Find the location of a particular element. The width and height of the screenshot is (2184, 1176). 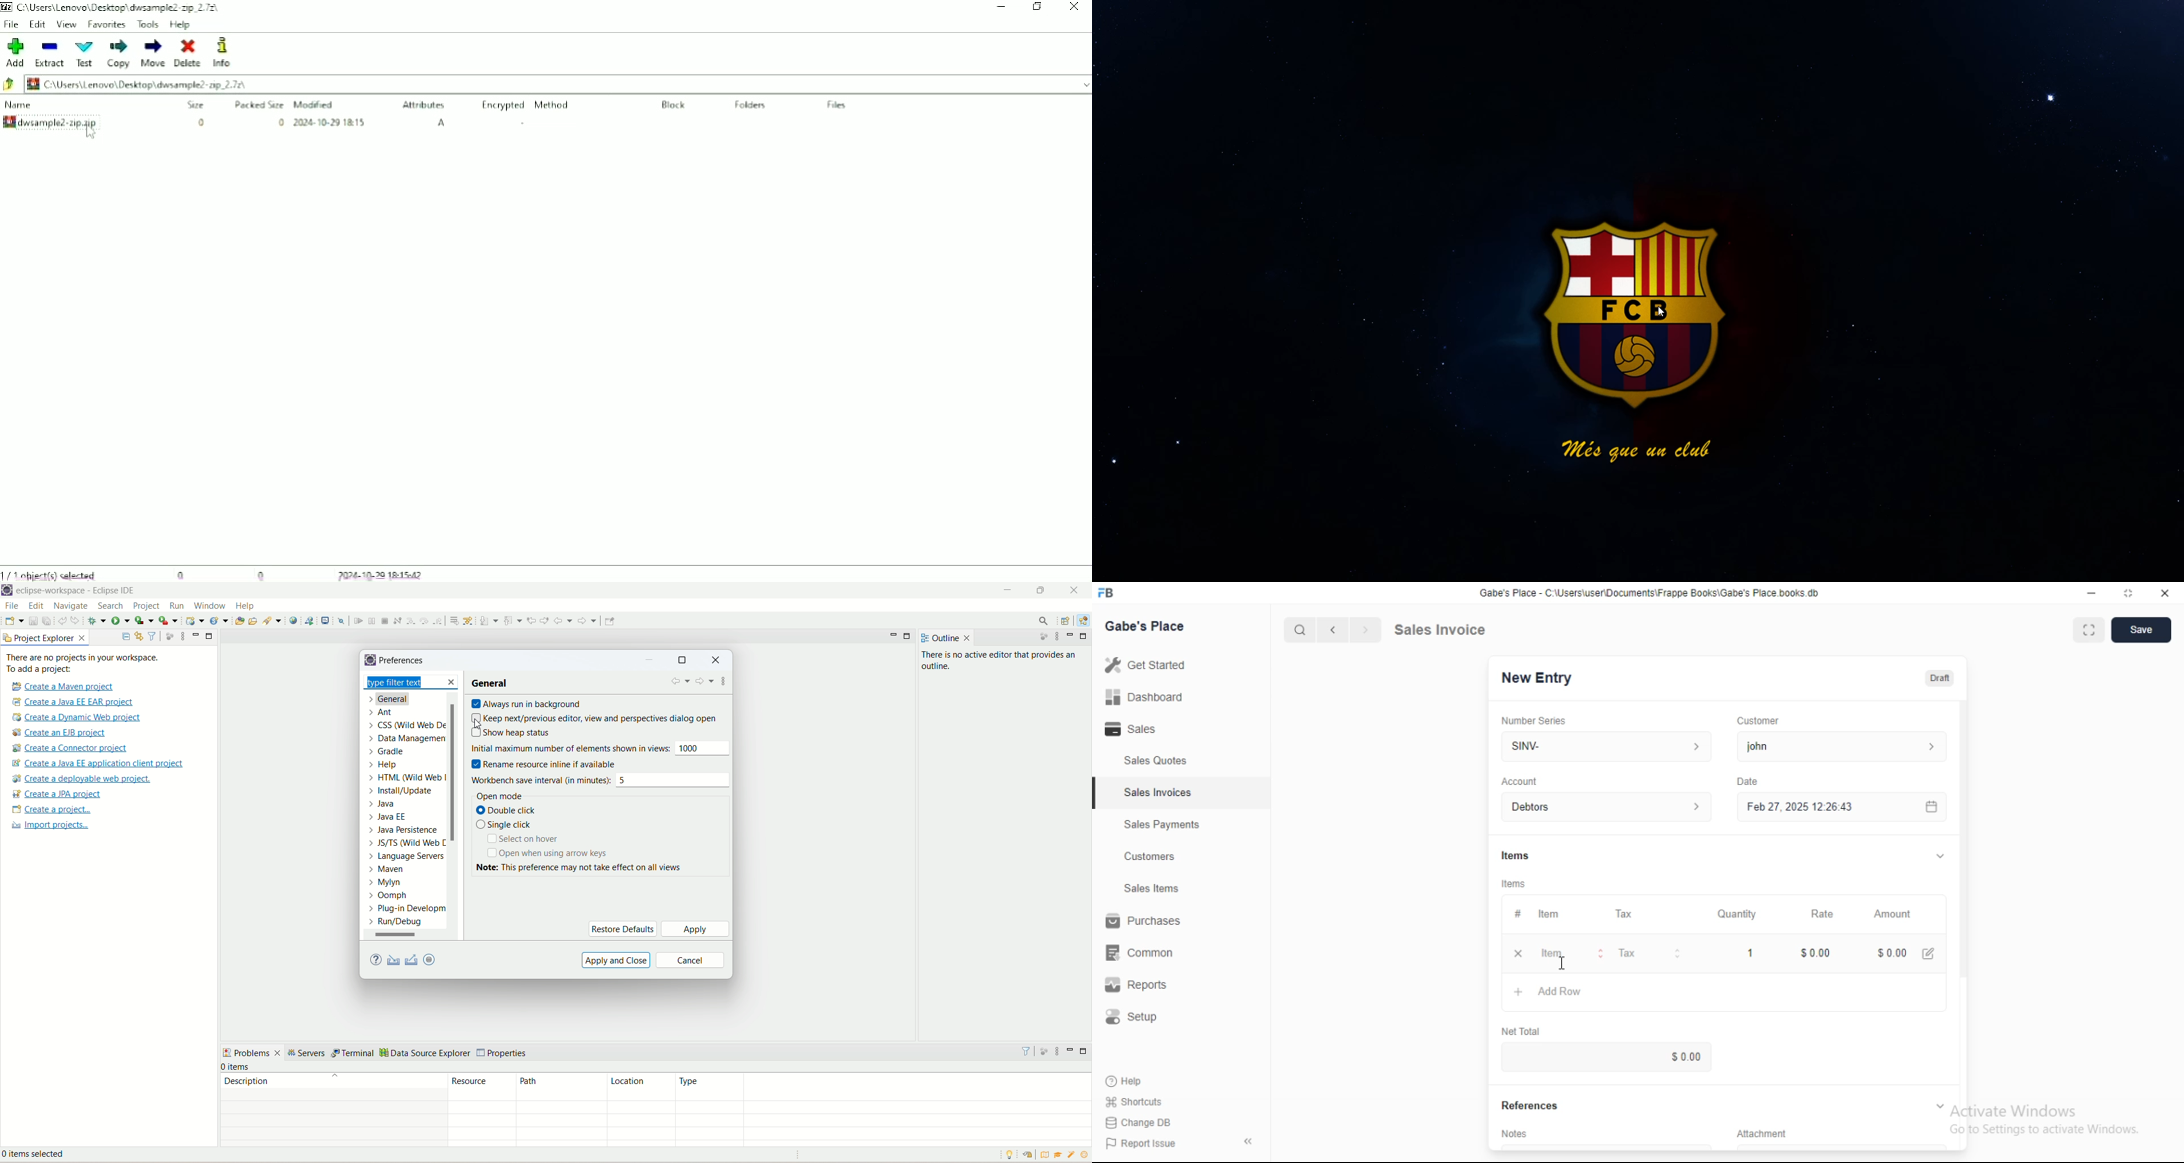

Sales Payments is located at coordinates (1162, 825).